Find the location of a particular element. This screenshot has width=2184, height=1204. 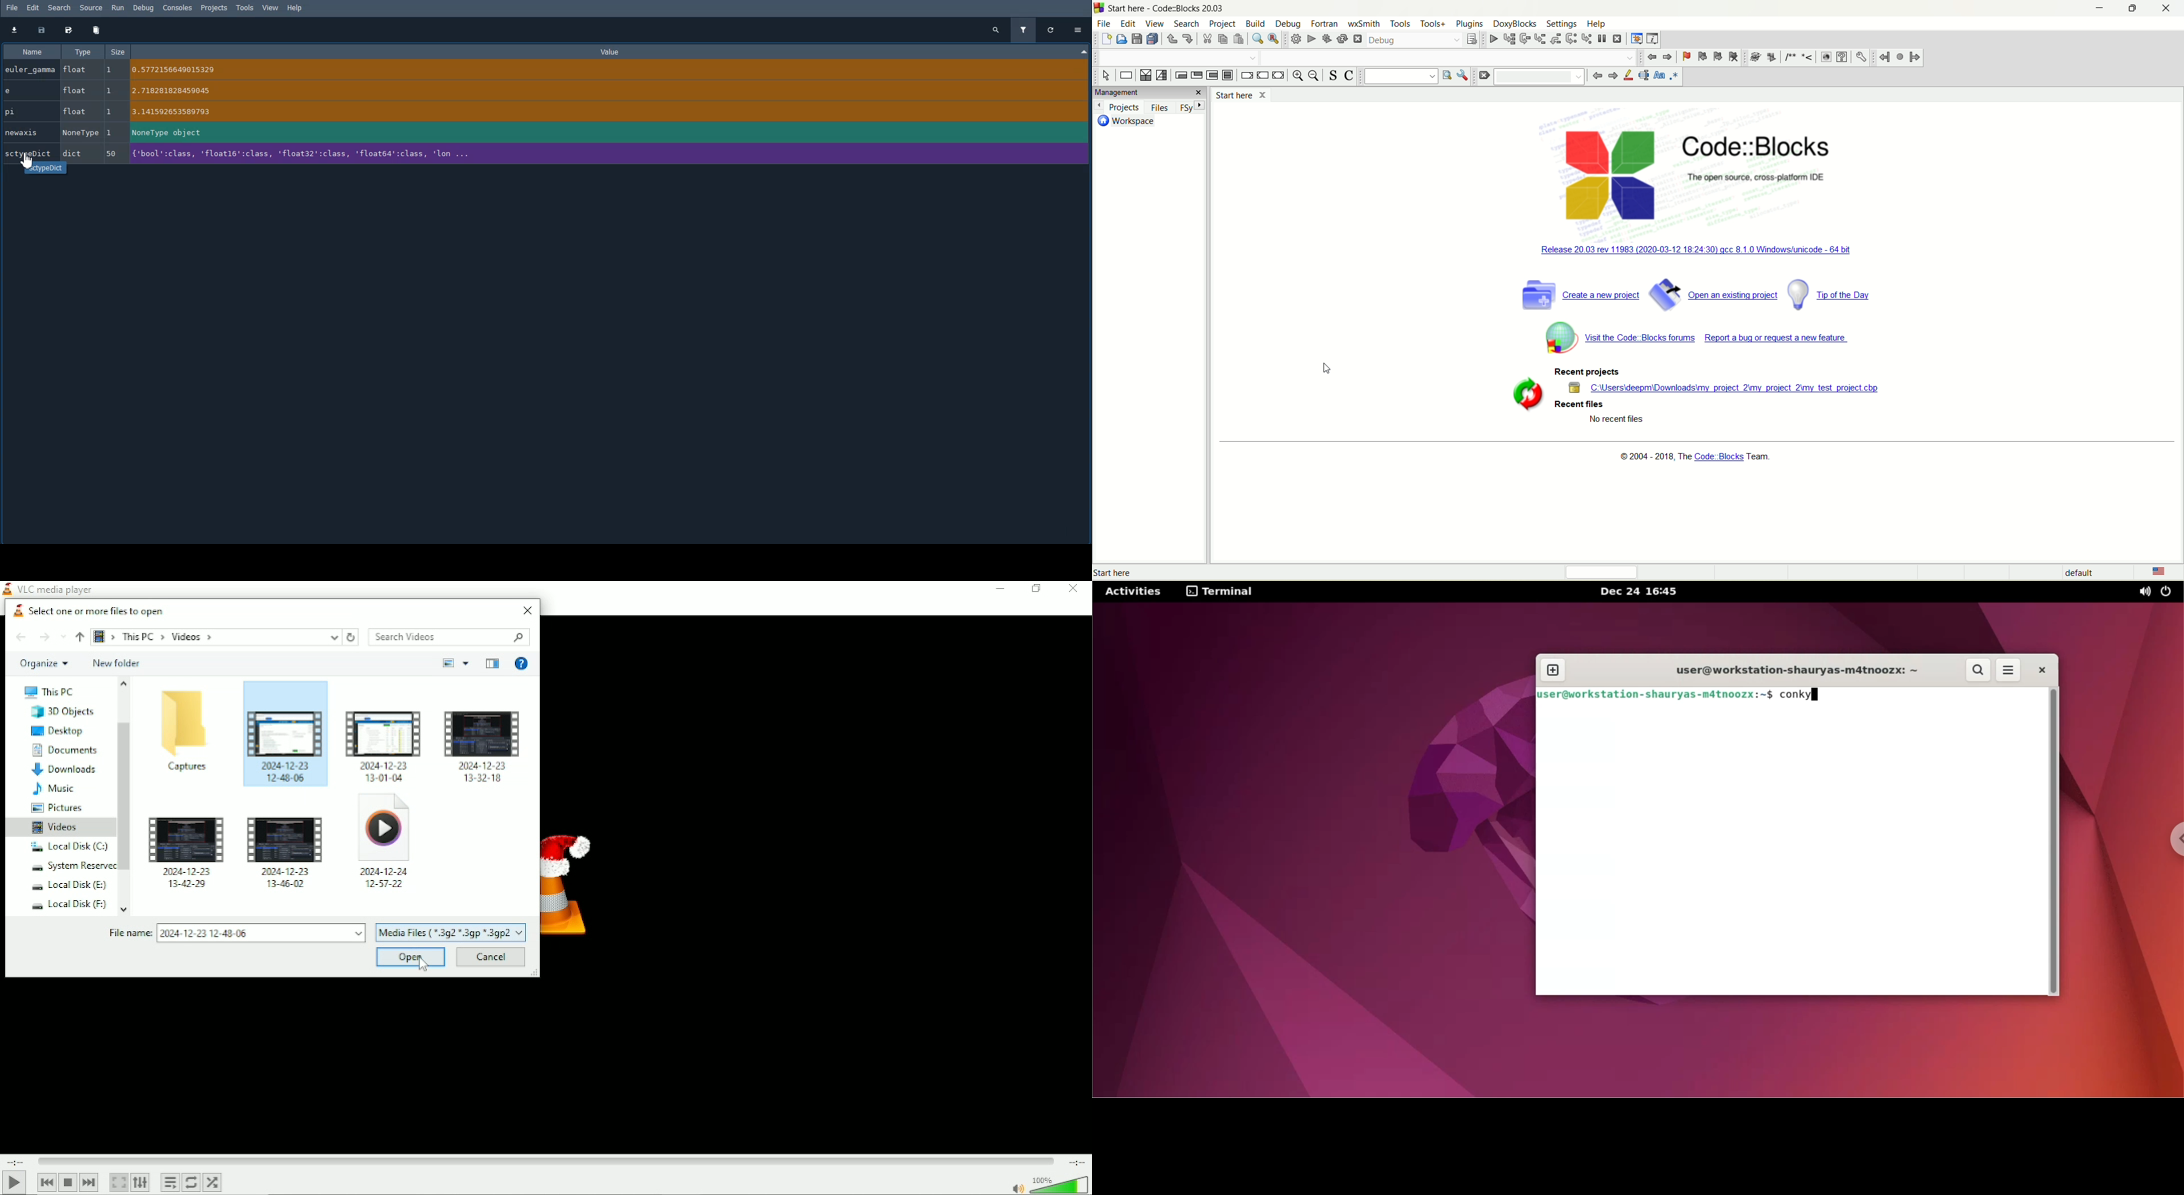

New folder is located at coordinates (116, 663).